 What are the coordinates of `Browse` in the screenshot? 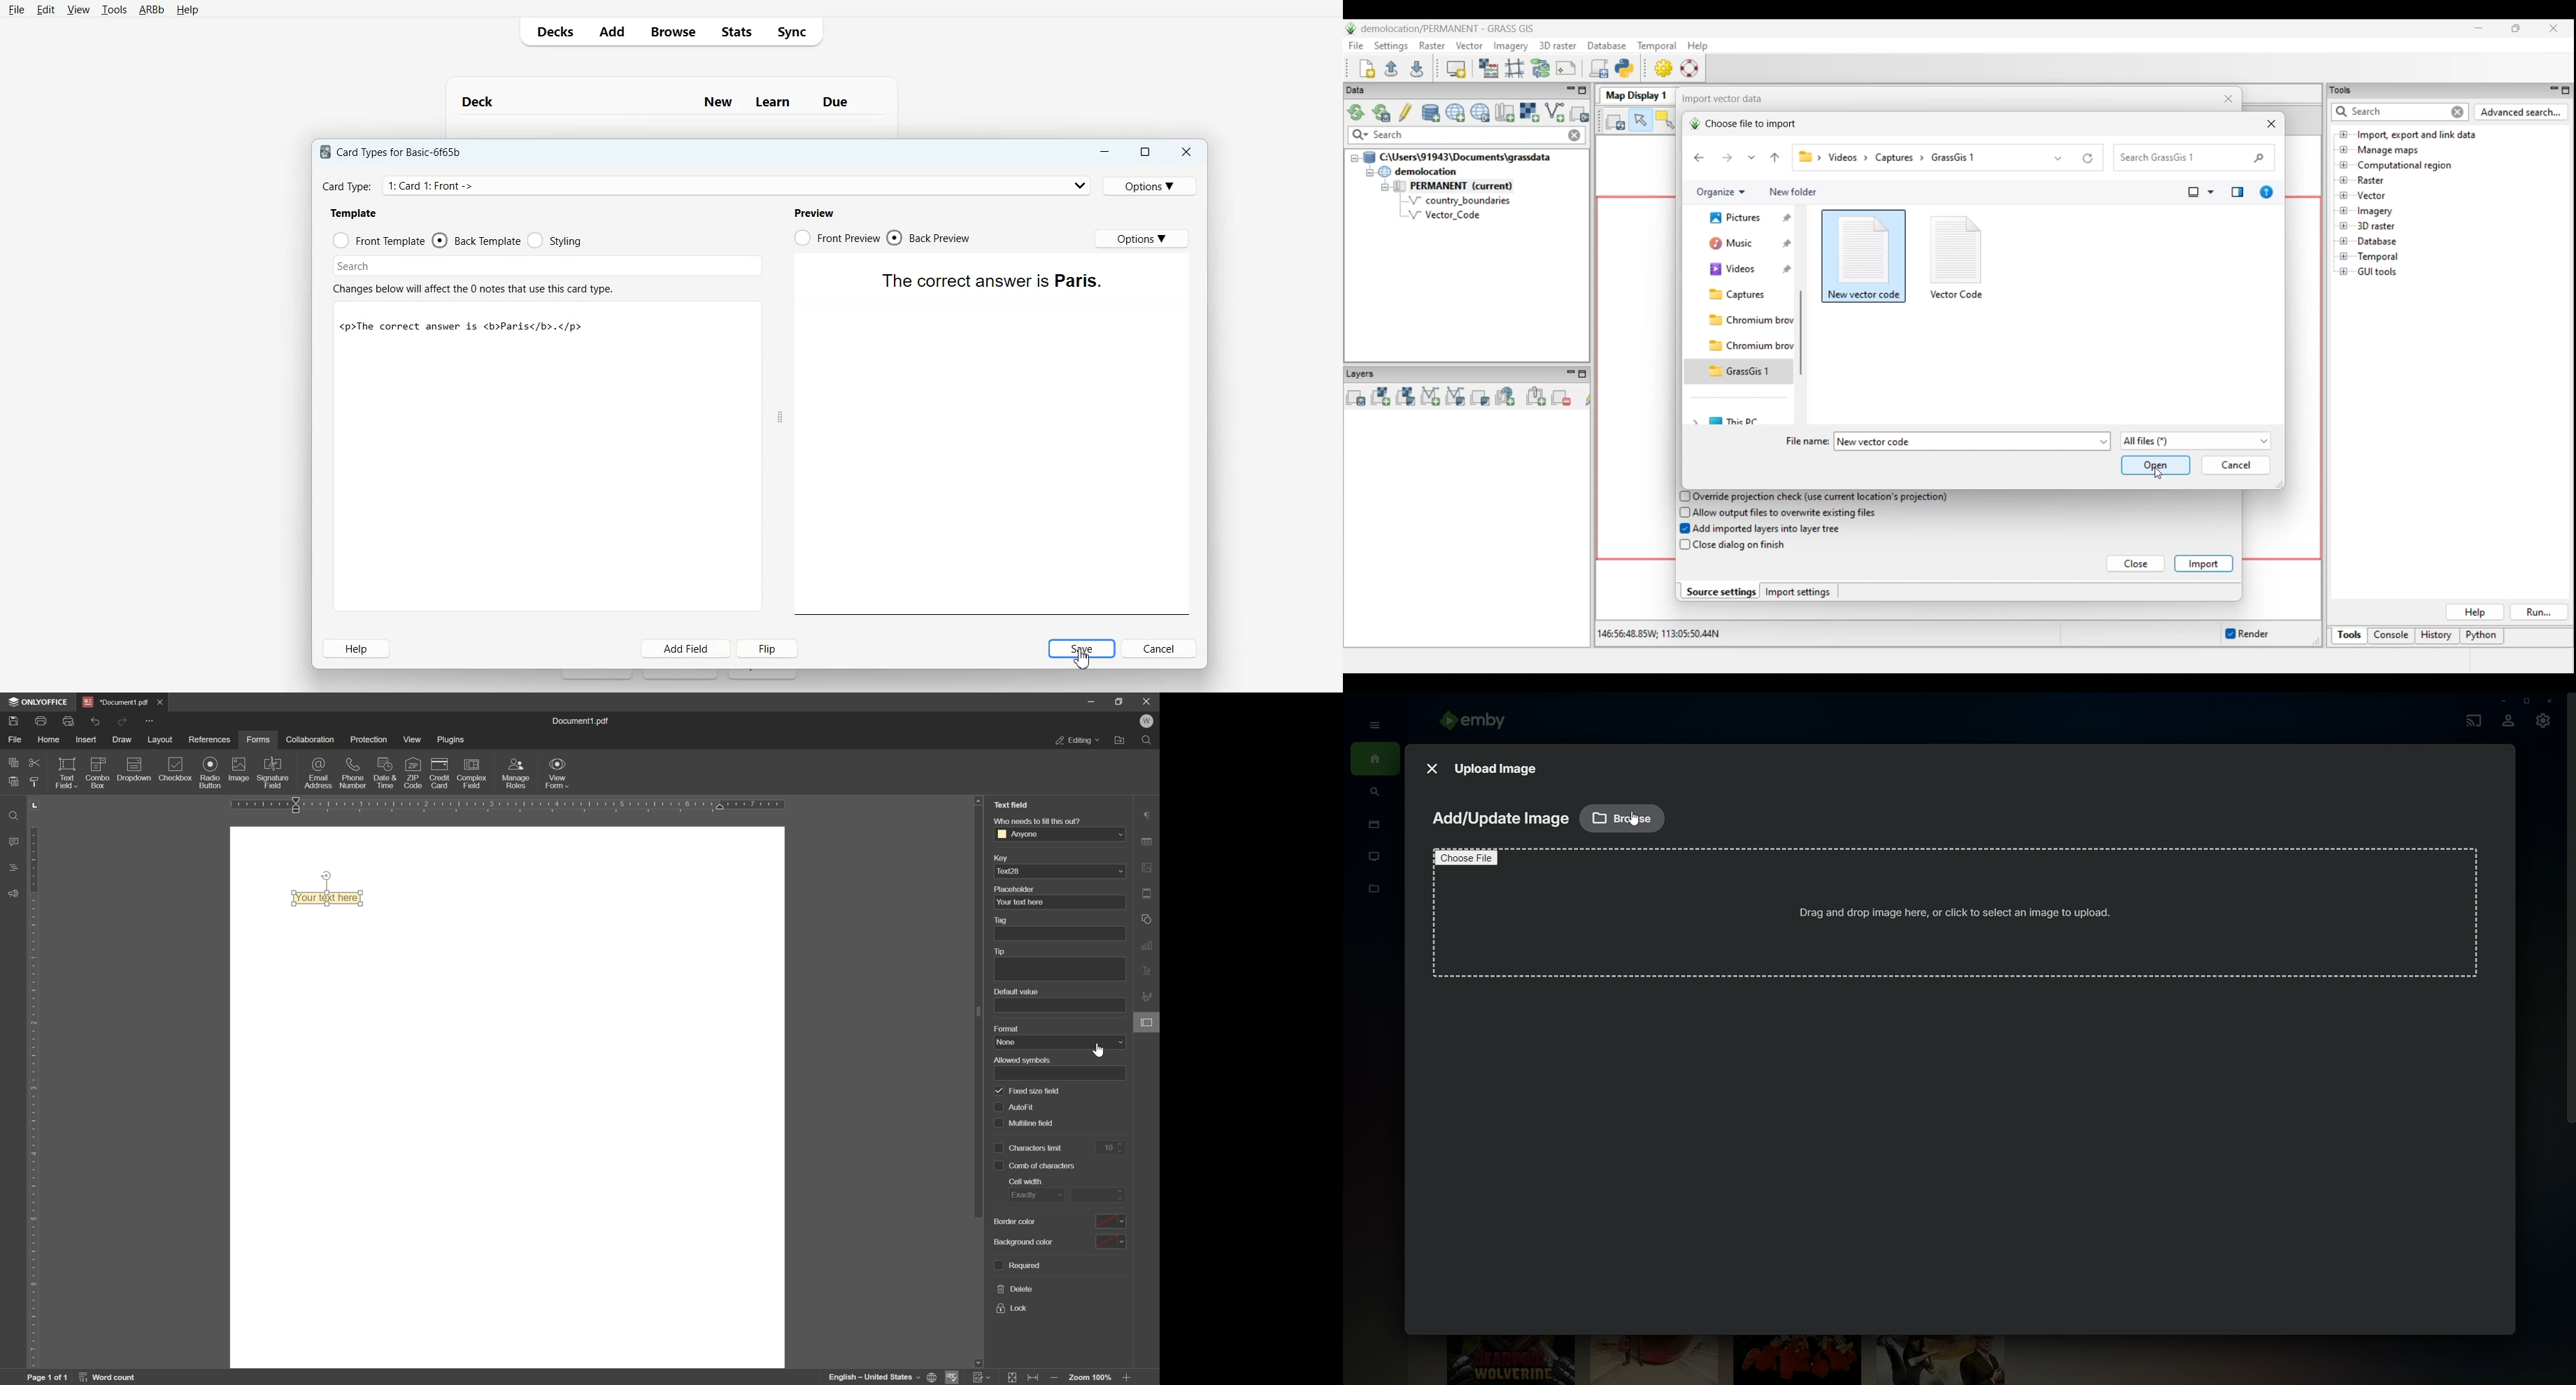 It's located at (1623, 817).